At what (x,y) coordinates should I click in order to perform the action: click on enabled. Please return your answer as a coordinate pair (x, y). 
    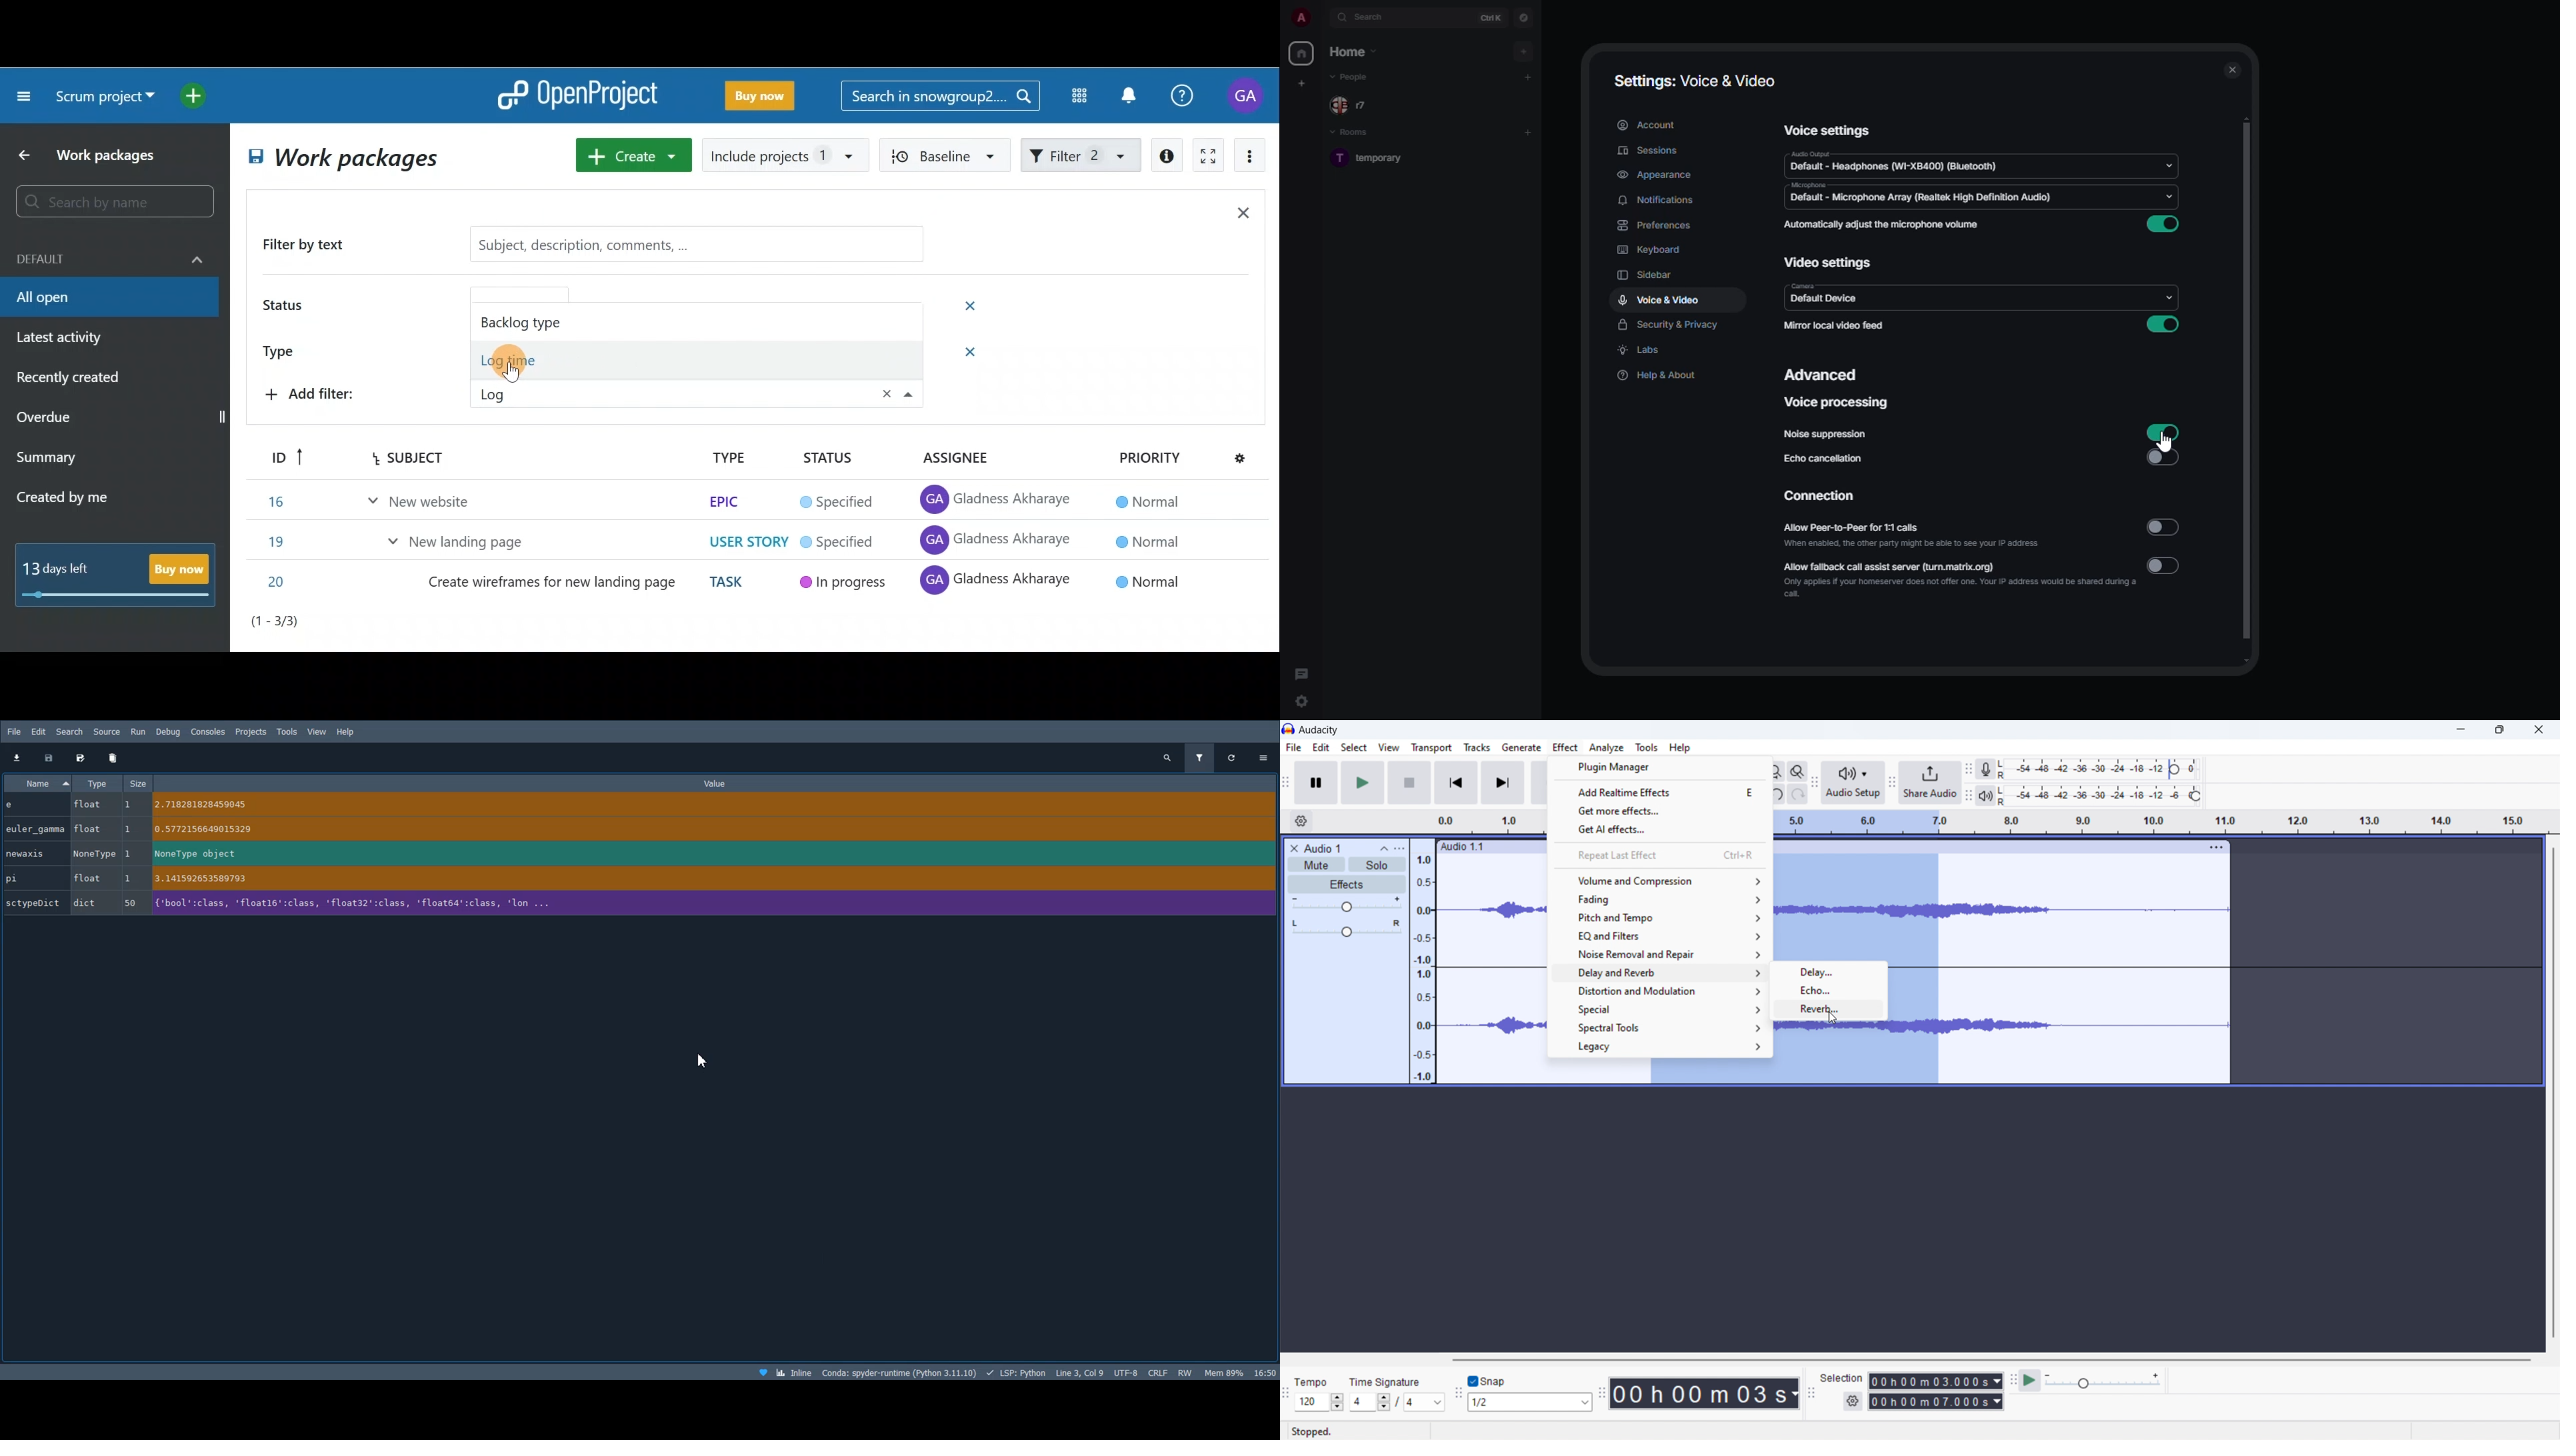
    Looking at the image, I should click on (2164, 324).